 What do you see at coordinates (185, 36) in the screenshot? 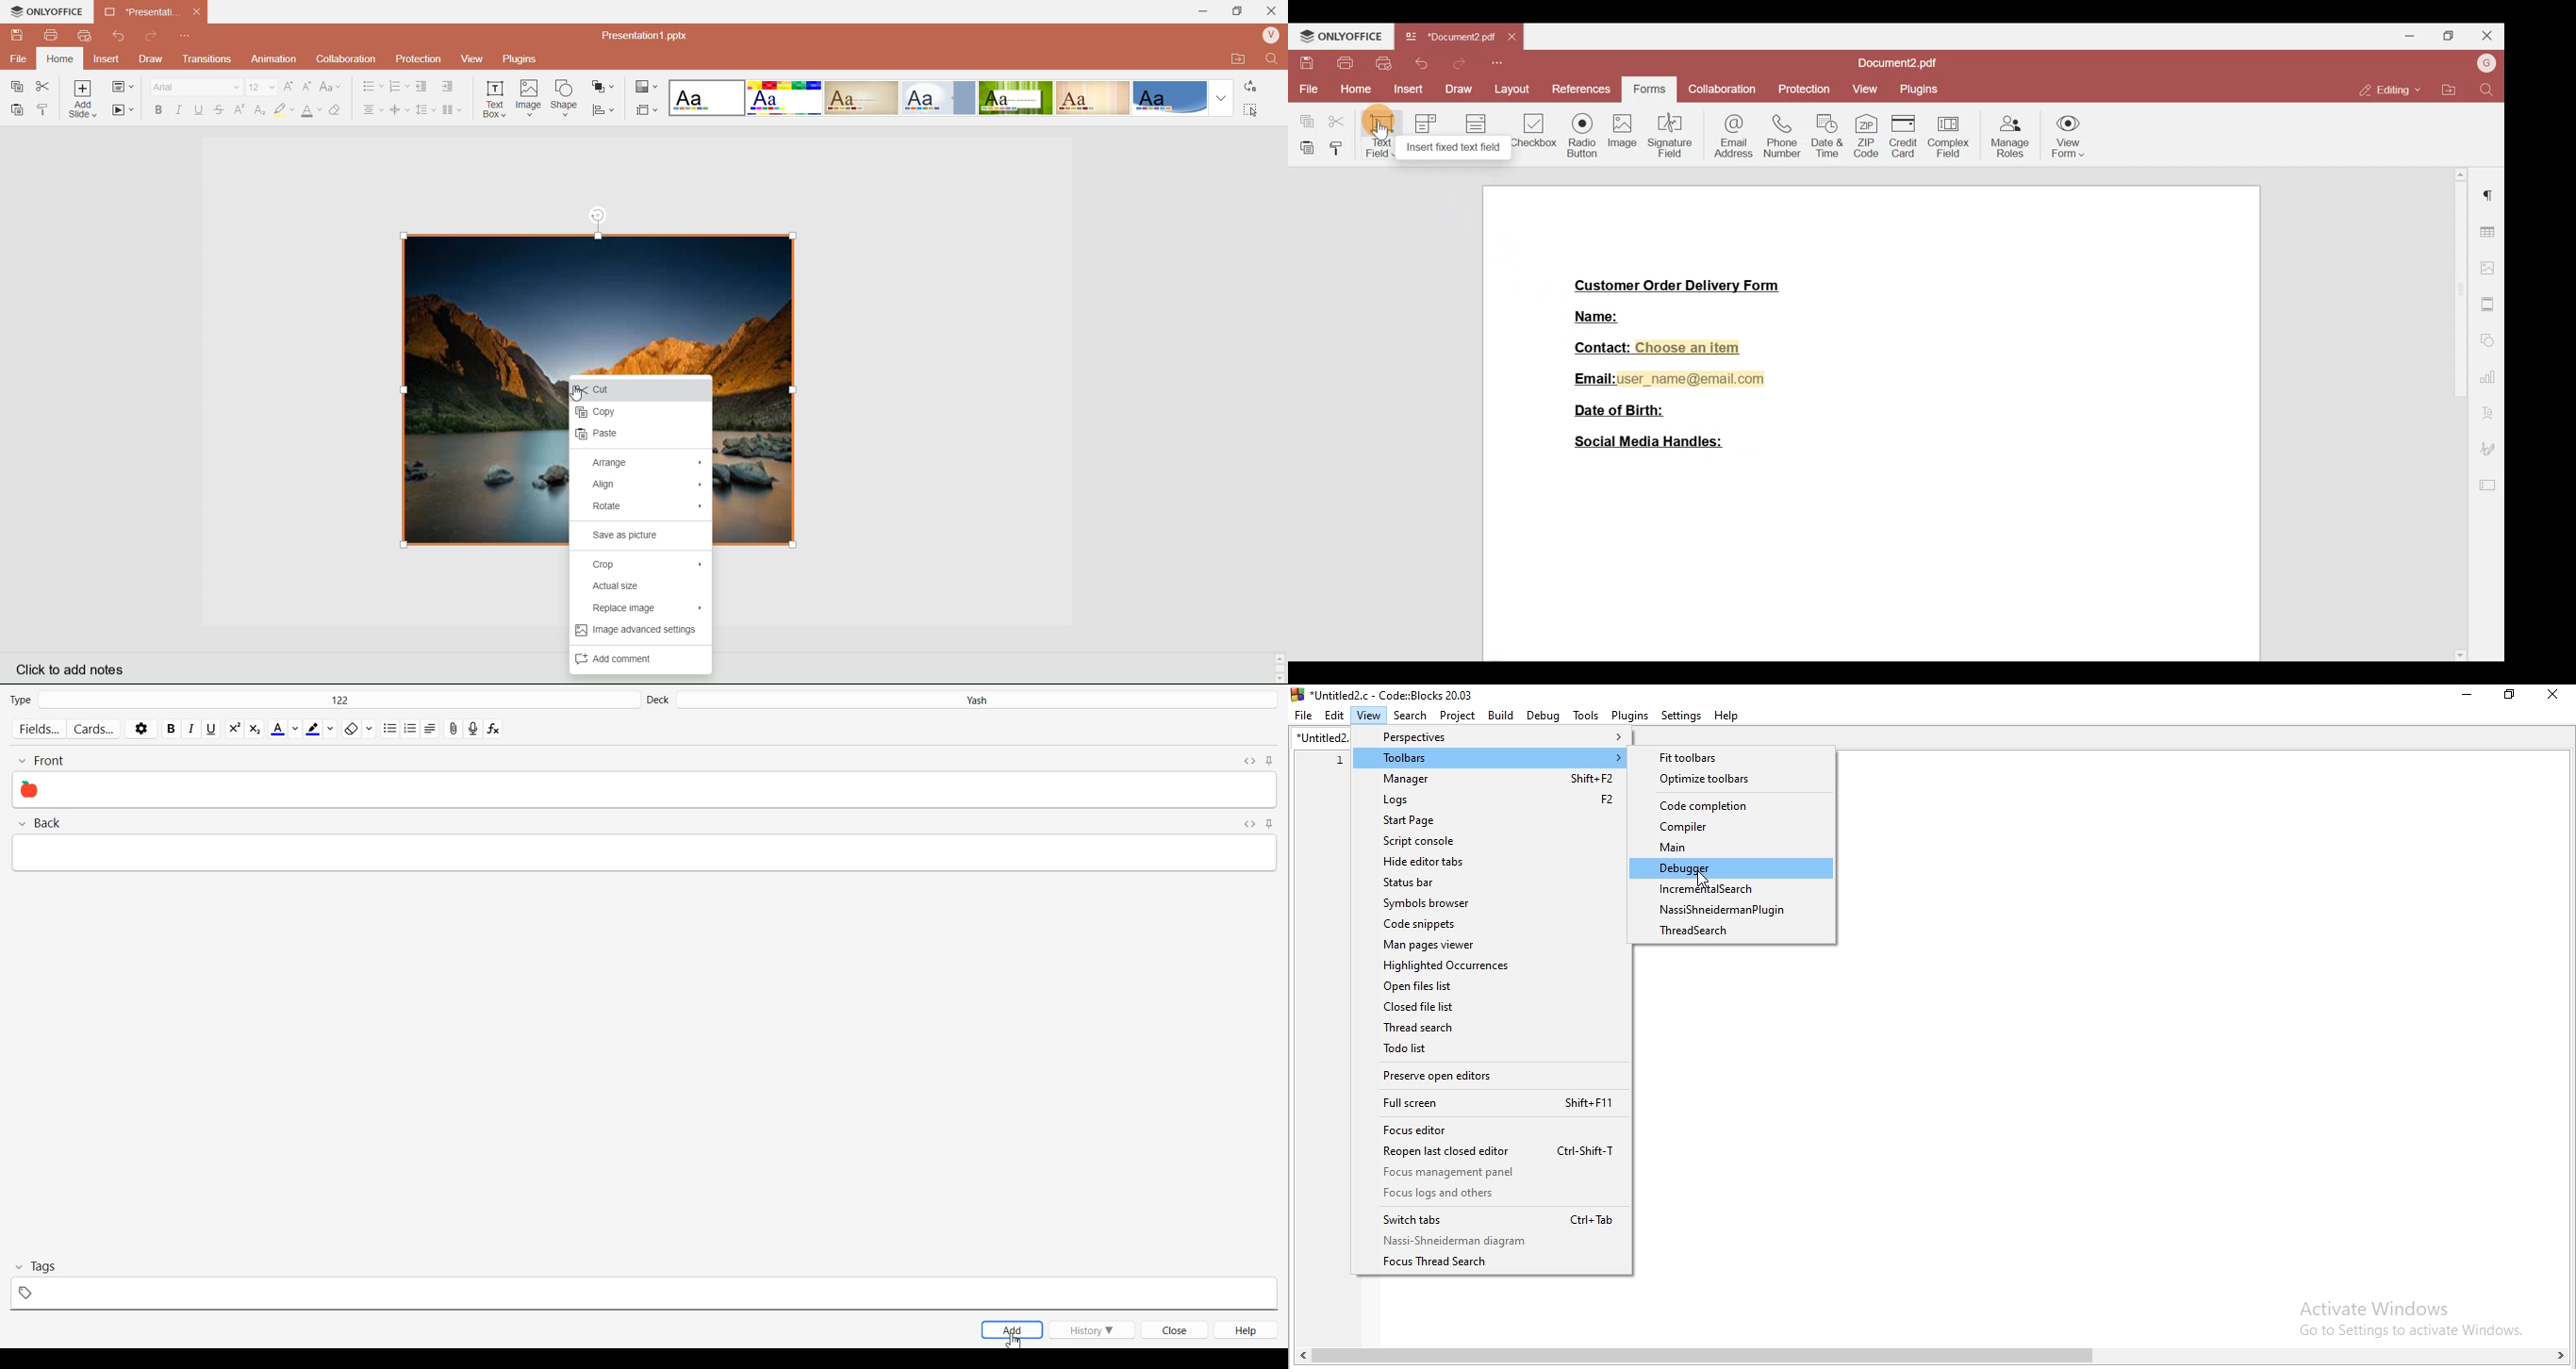
I see `Customize Quick Access Toolbar` at bounding box center [185, 36].